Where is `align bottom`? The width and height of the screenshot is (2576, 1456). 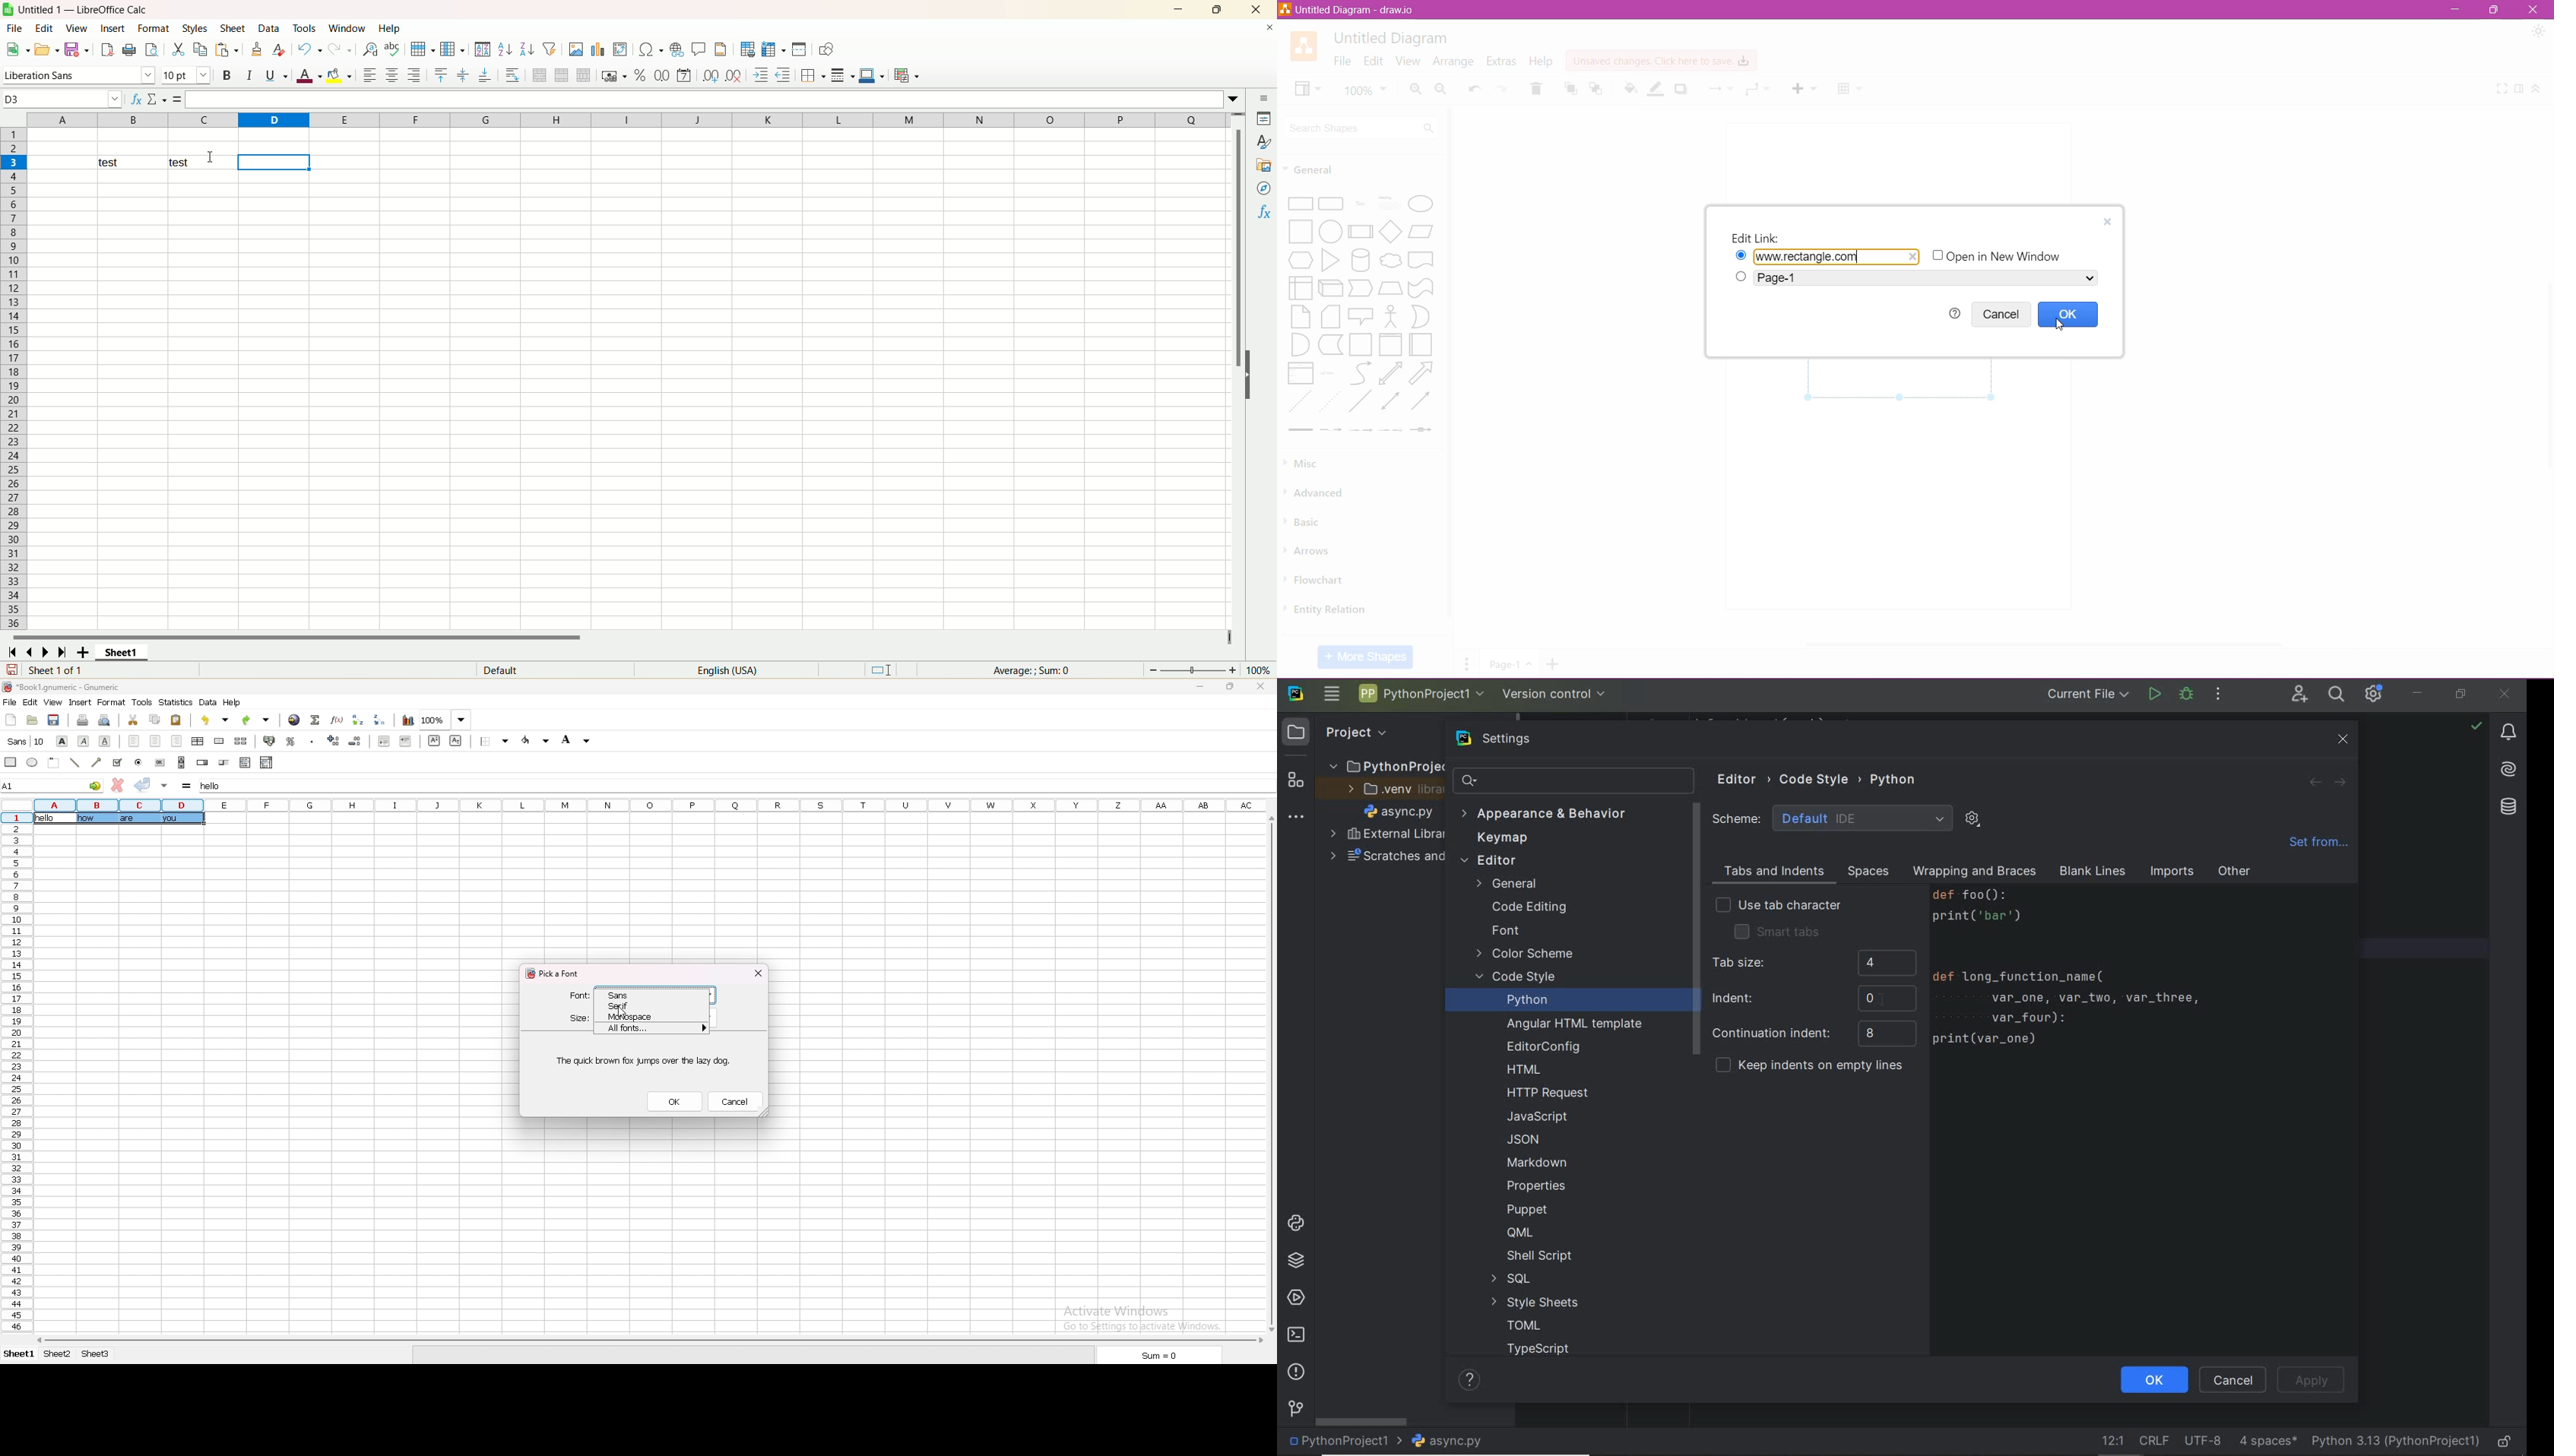
align bottom is located at coordinates (486, 74).